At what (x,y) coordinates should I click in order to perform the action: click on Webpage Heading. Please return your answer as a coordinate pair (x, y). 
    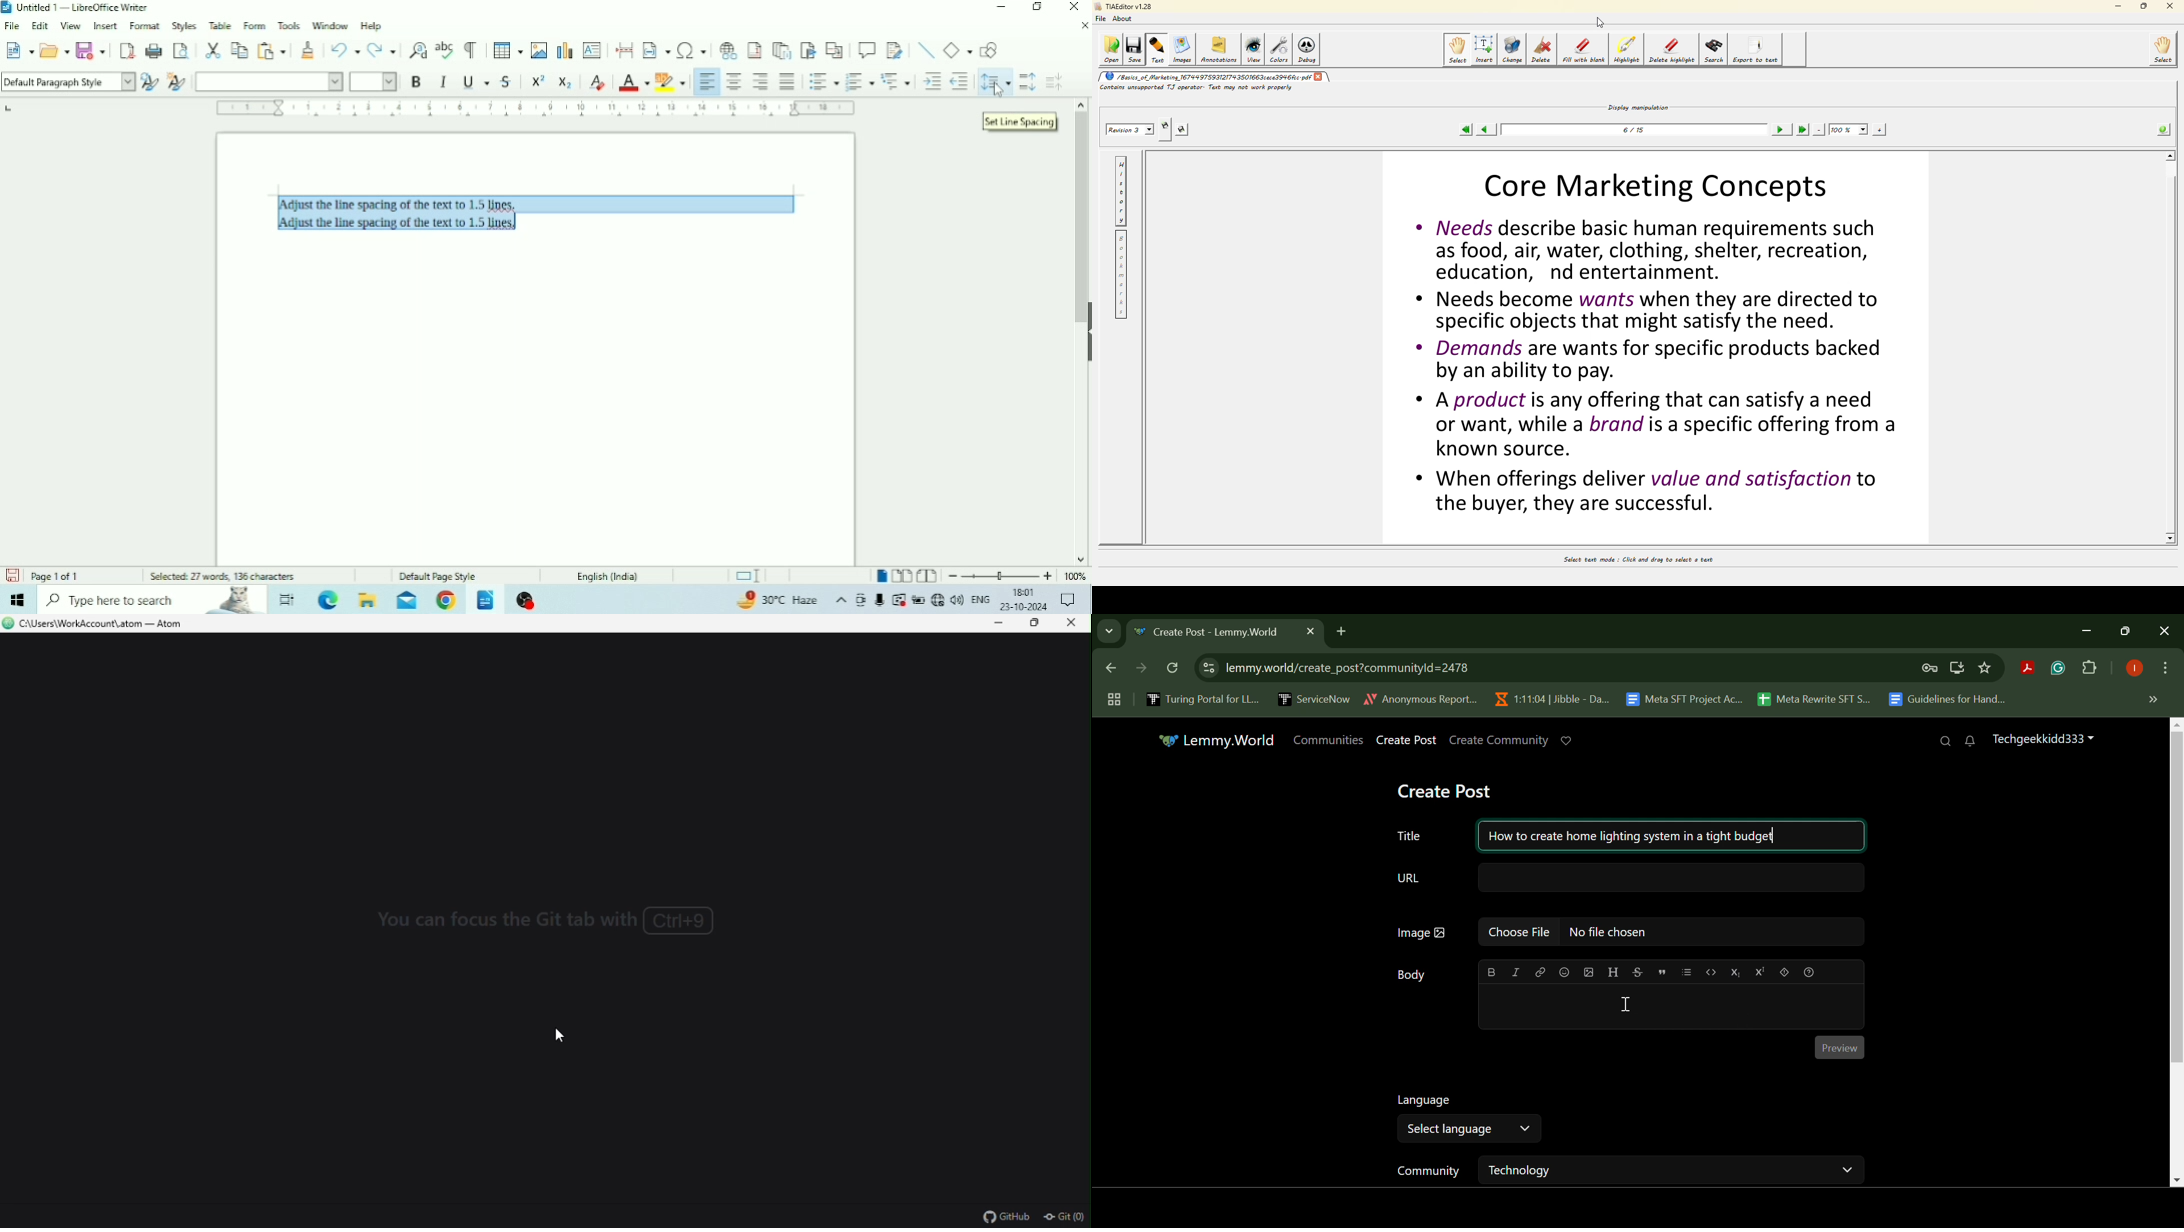
    Looking at the image, I should click on (1213, 633).